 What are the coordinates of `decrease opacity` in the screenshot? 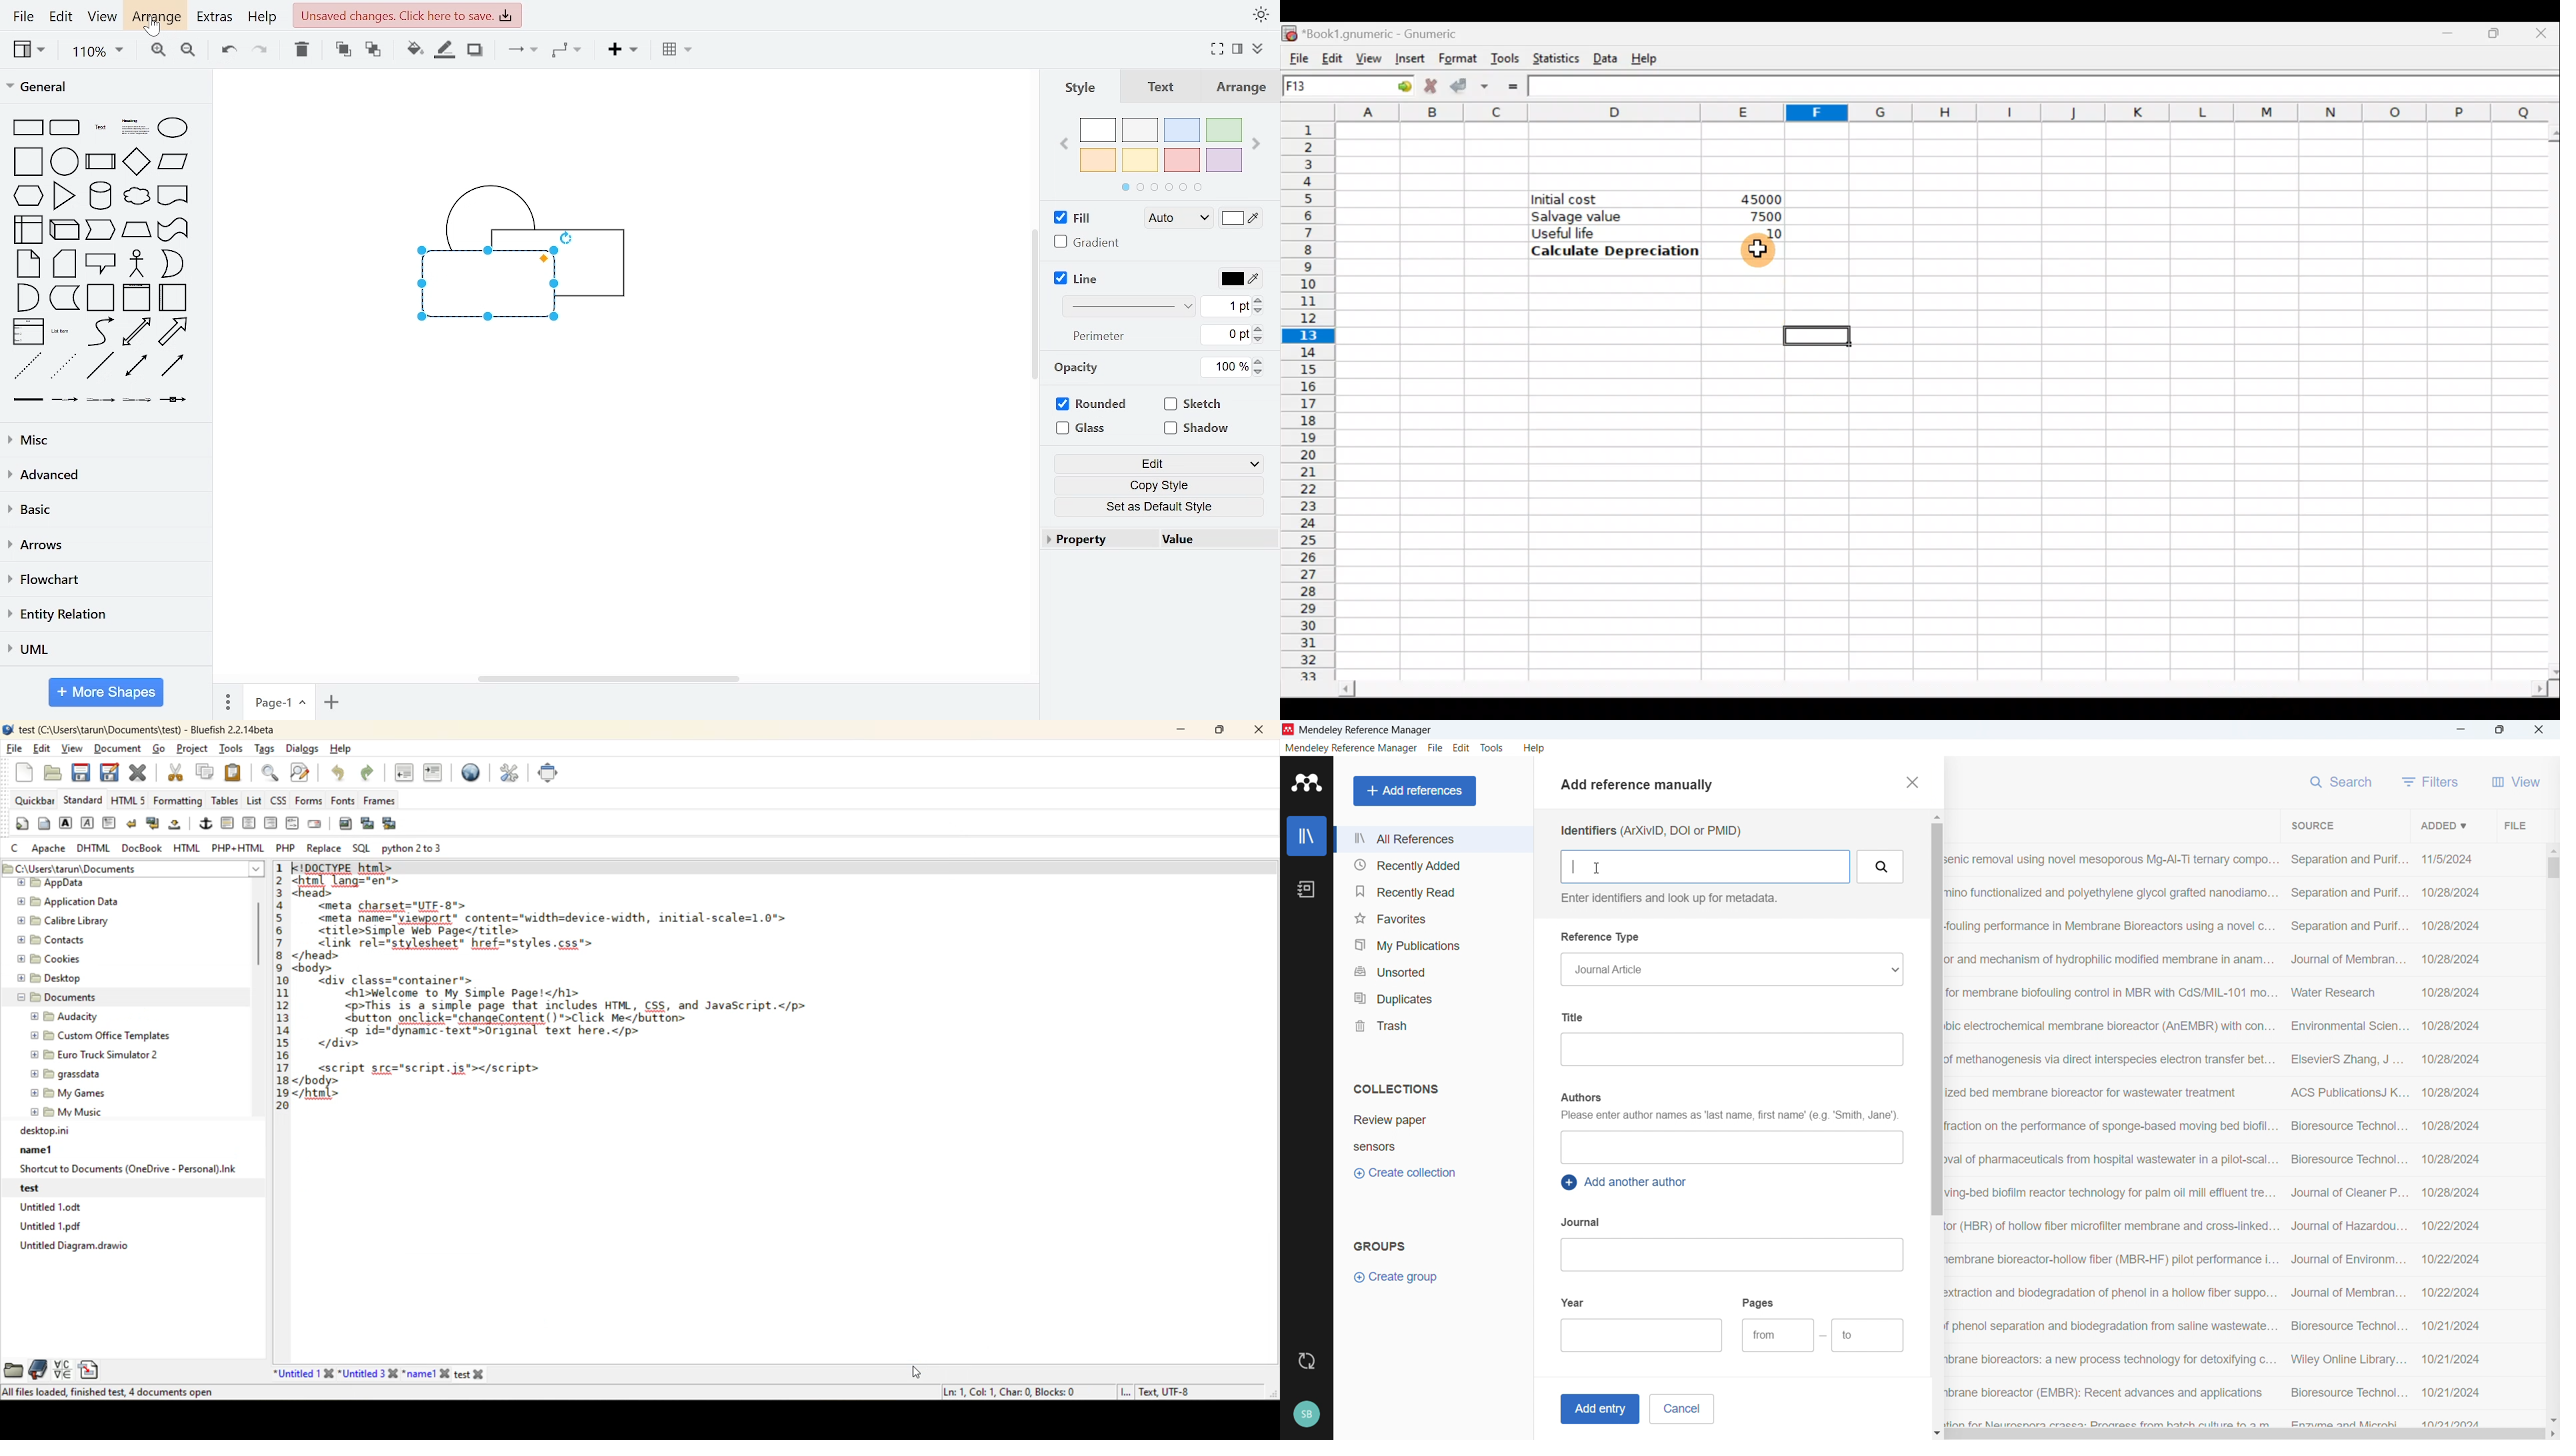 It's located at (1259, 372).